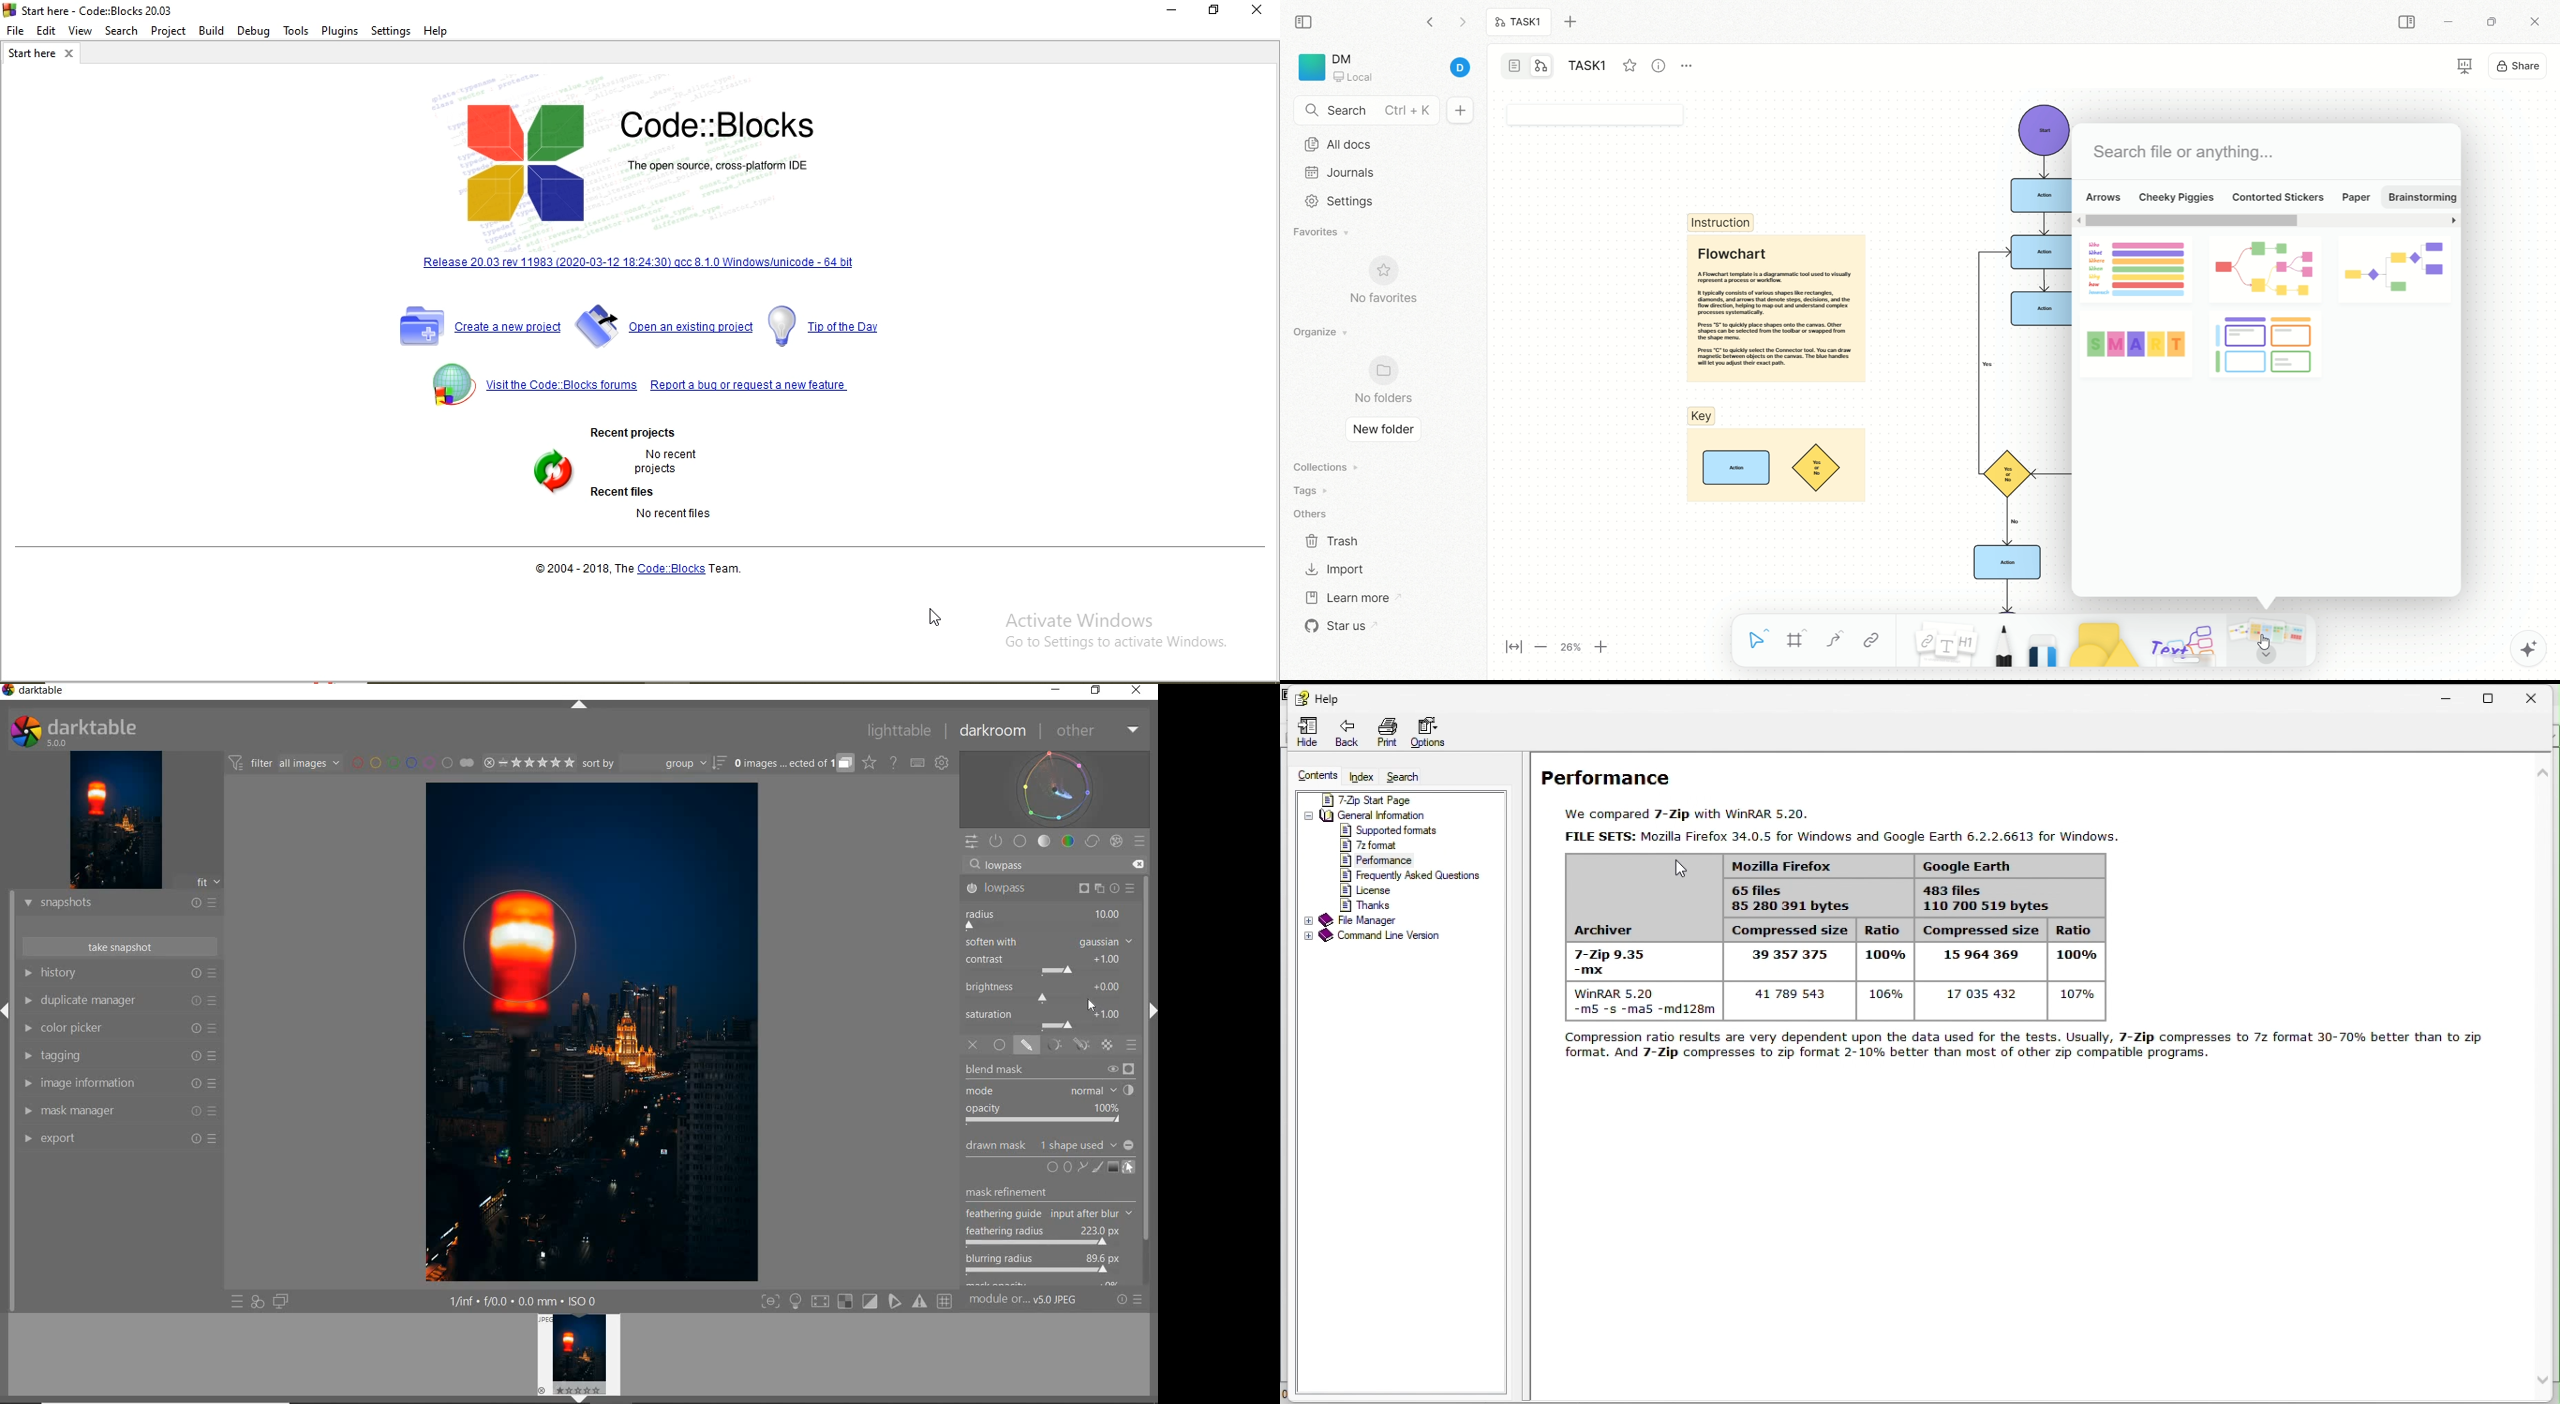 This screenshot has width=2576, height=1428. What do you see at coordinates (121, 903) in the screenshot?
I see `SNAPSHOTS` at bounding box center [121, 903].